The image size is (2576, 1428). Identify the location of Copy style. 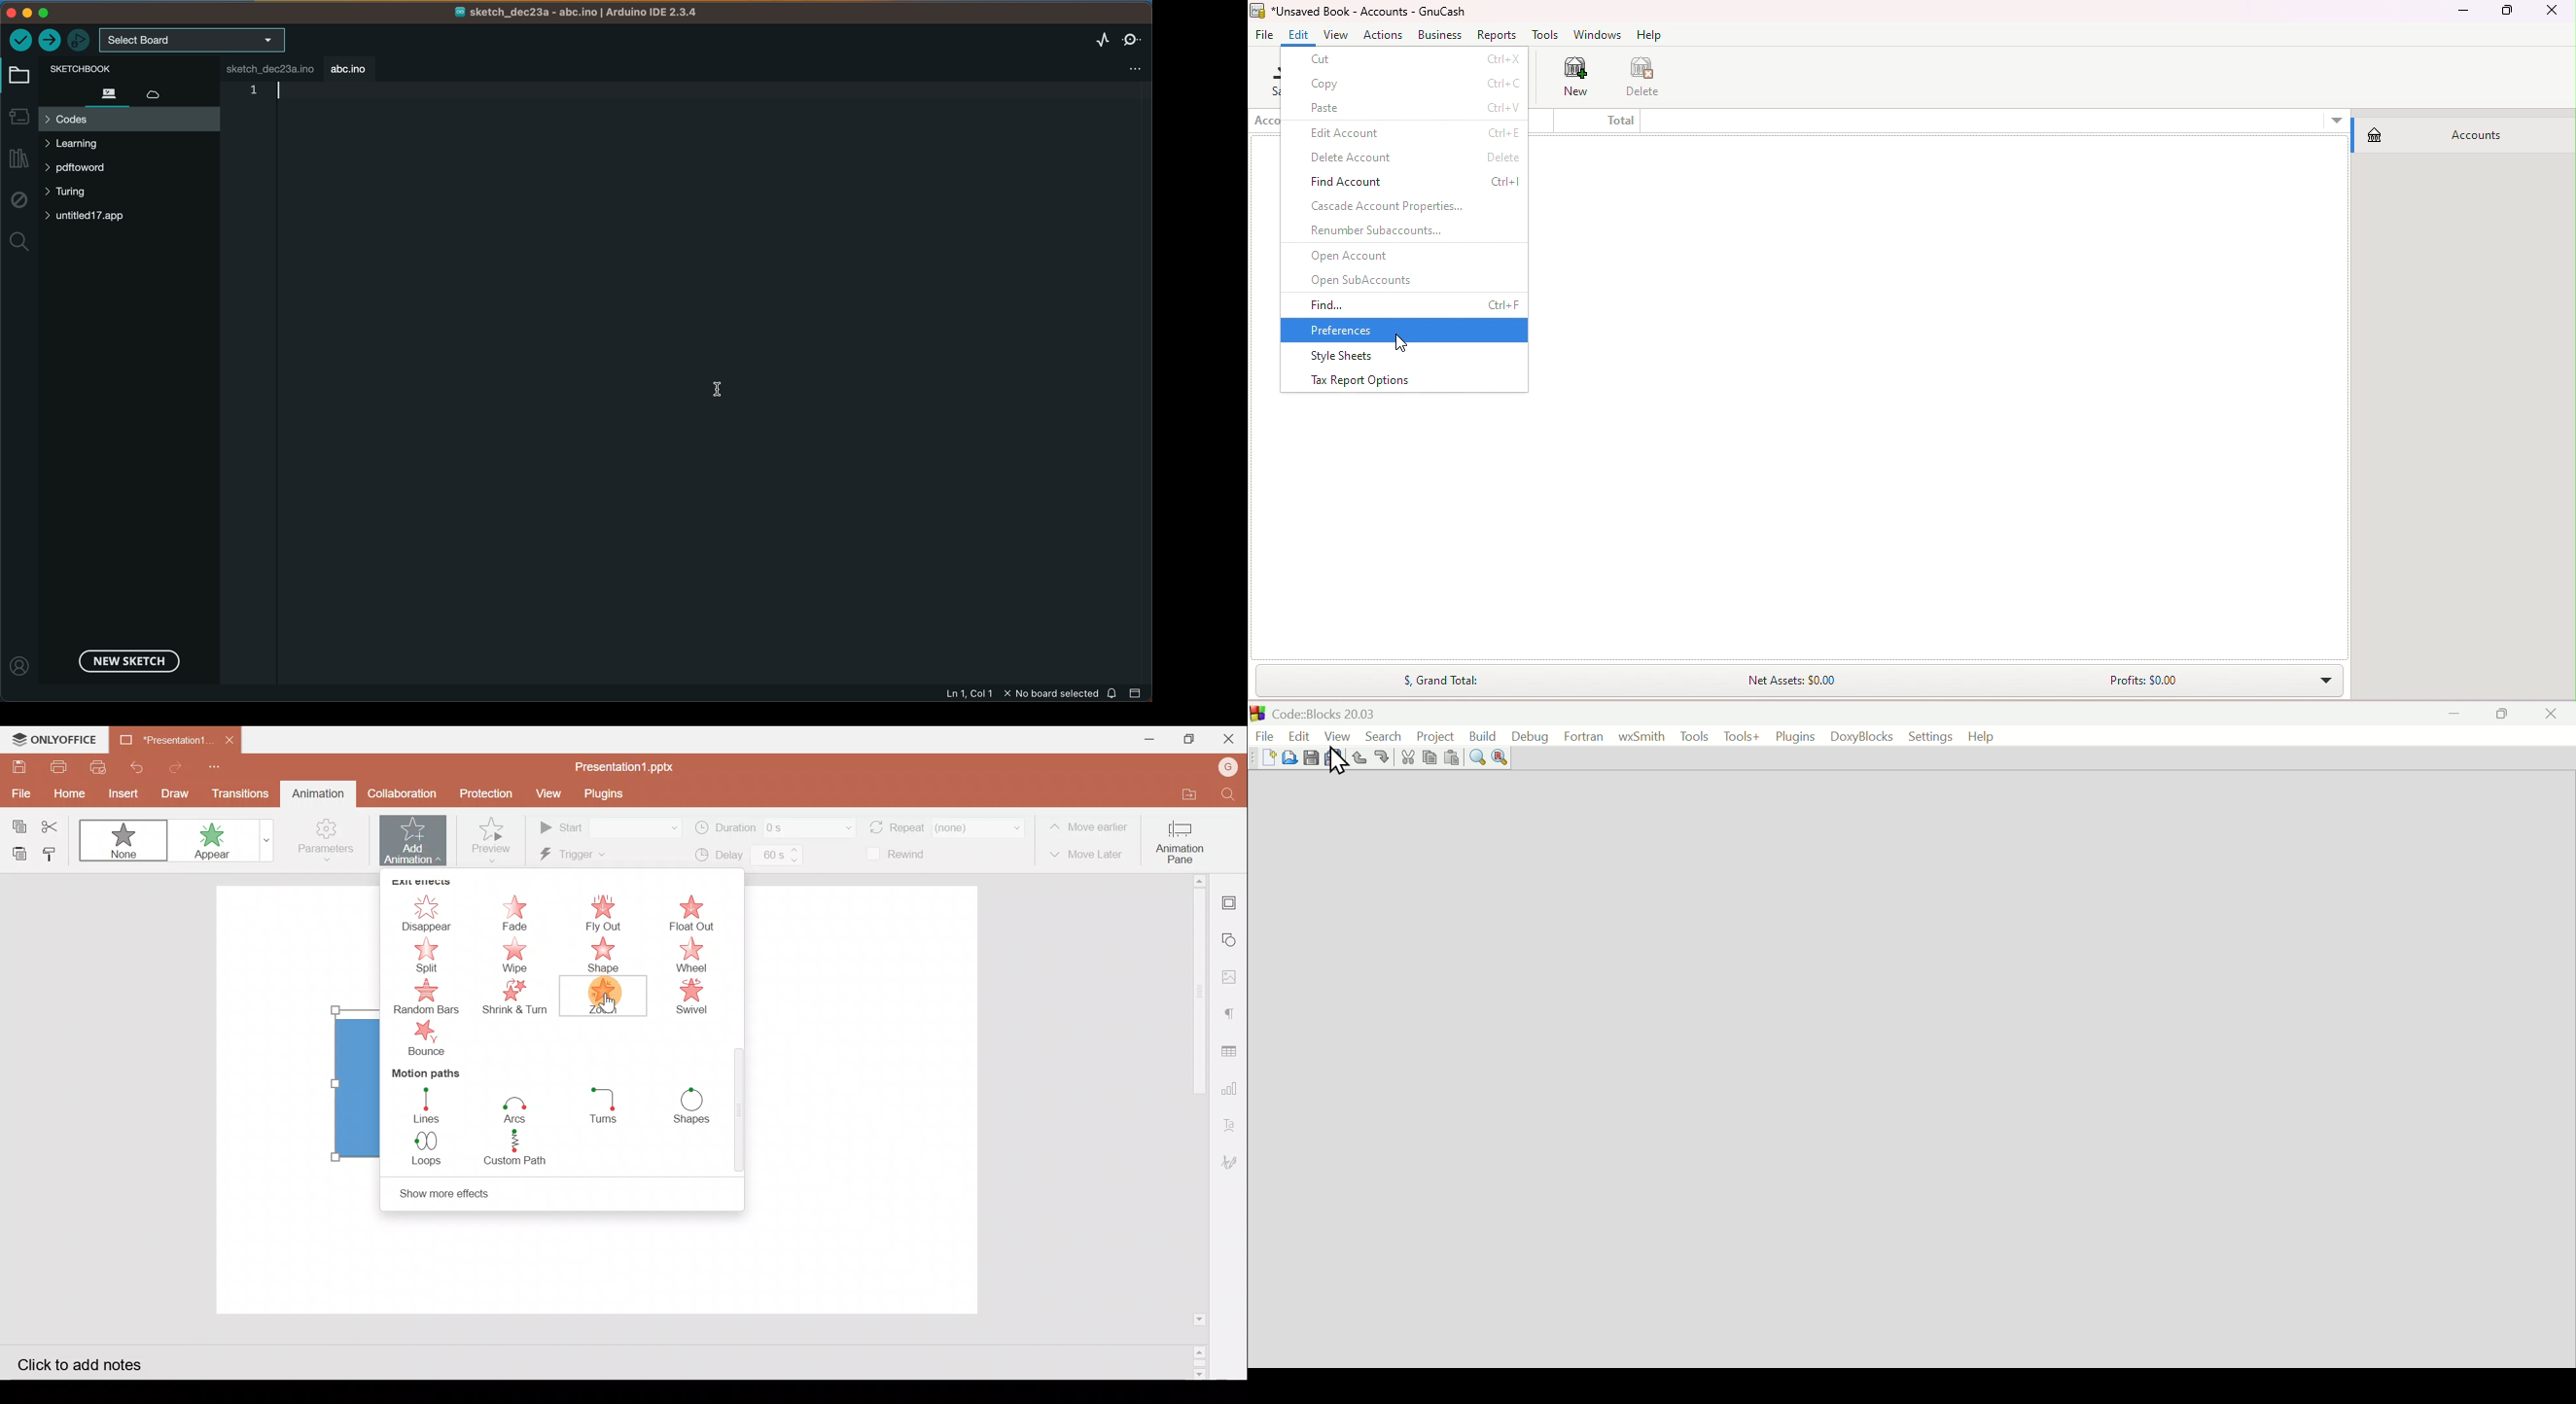
(56, 852).